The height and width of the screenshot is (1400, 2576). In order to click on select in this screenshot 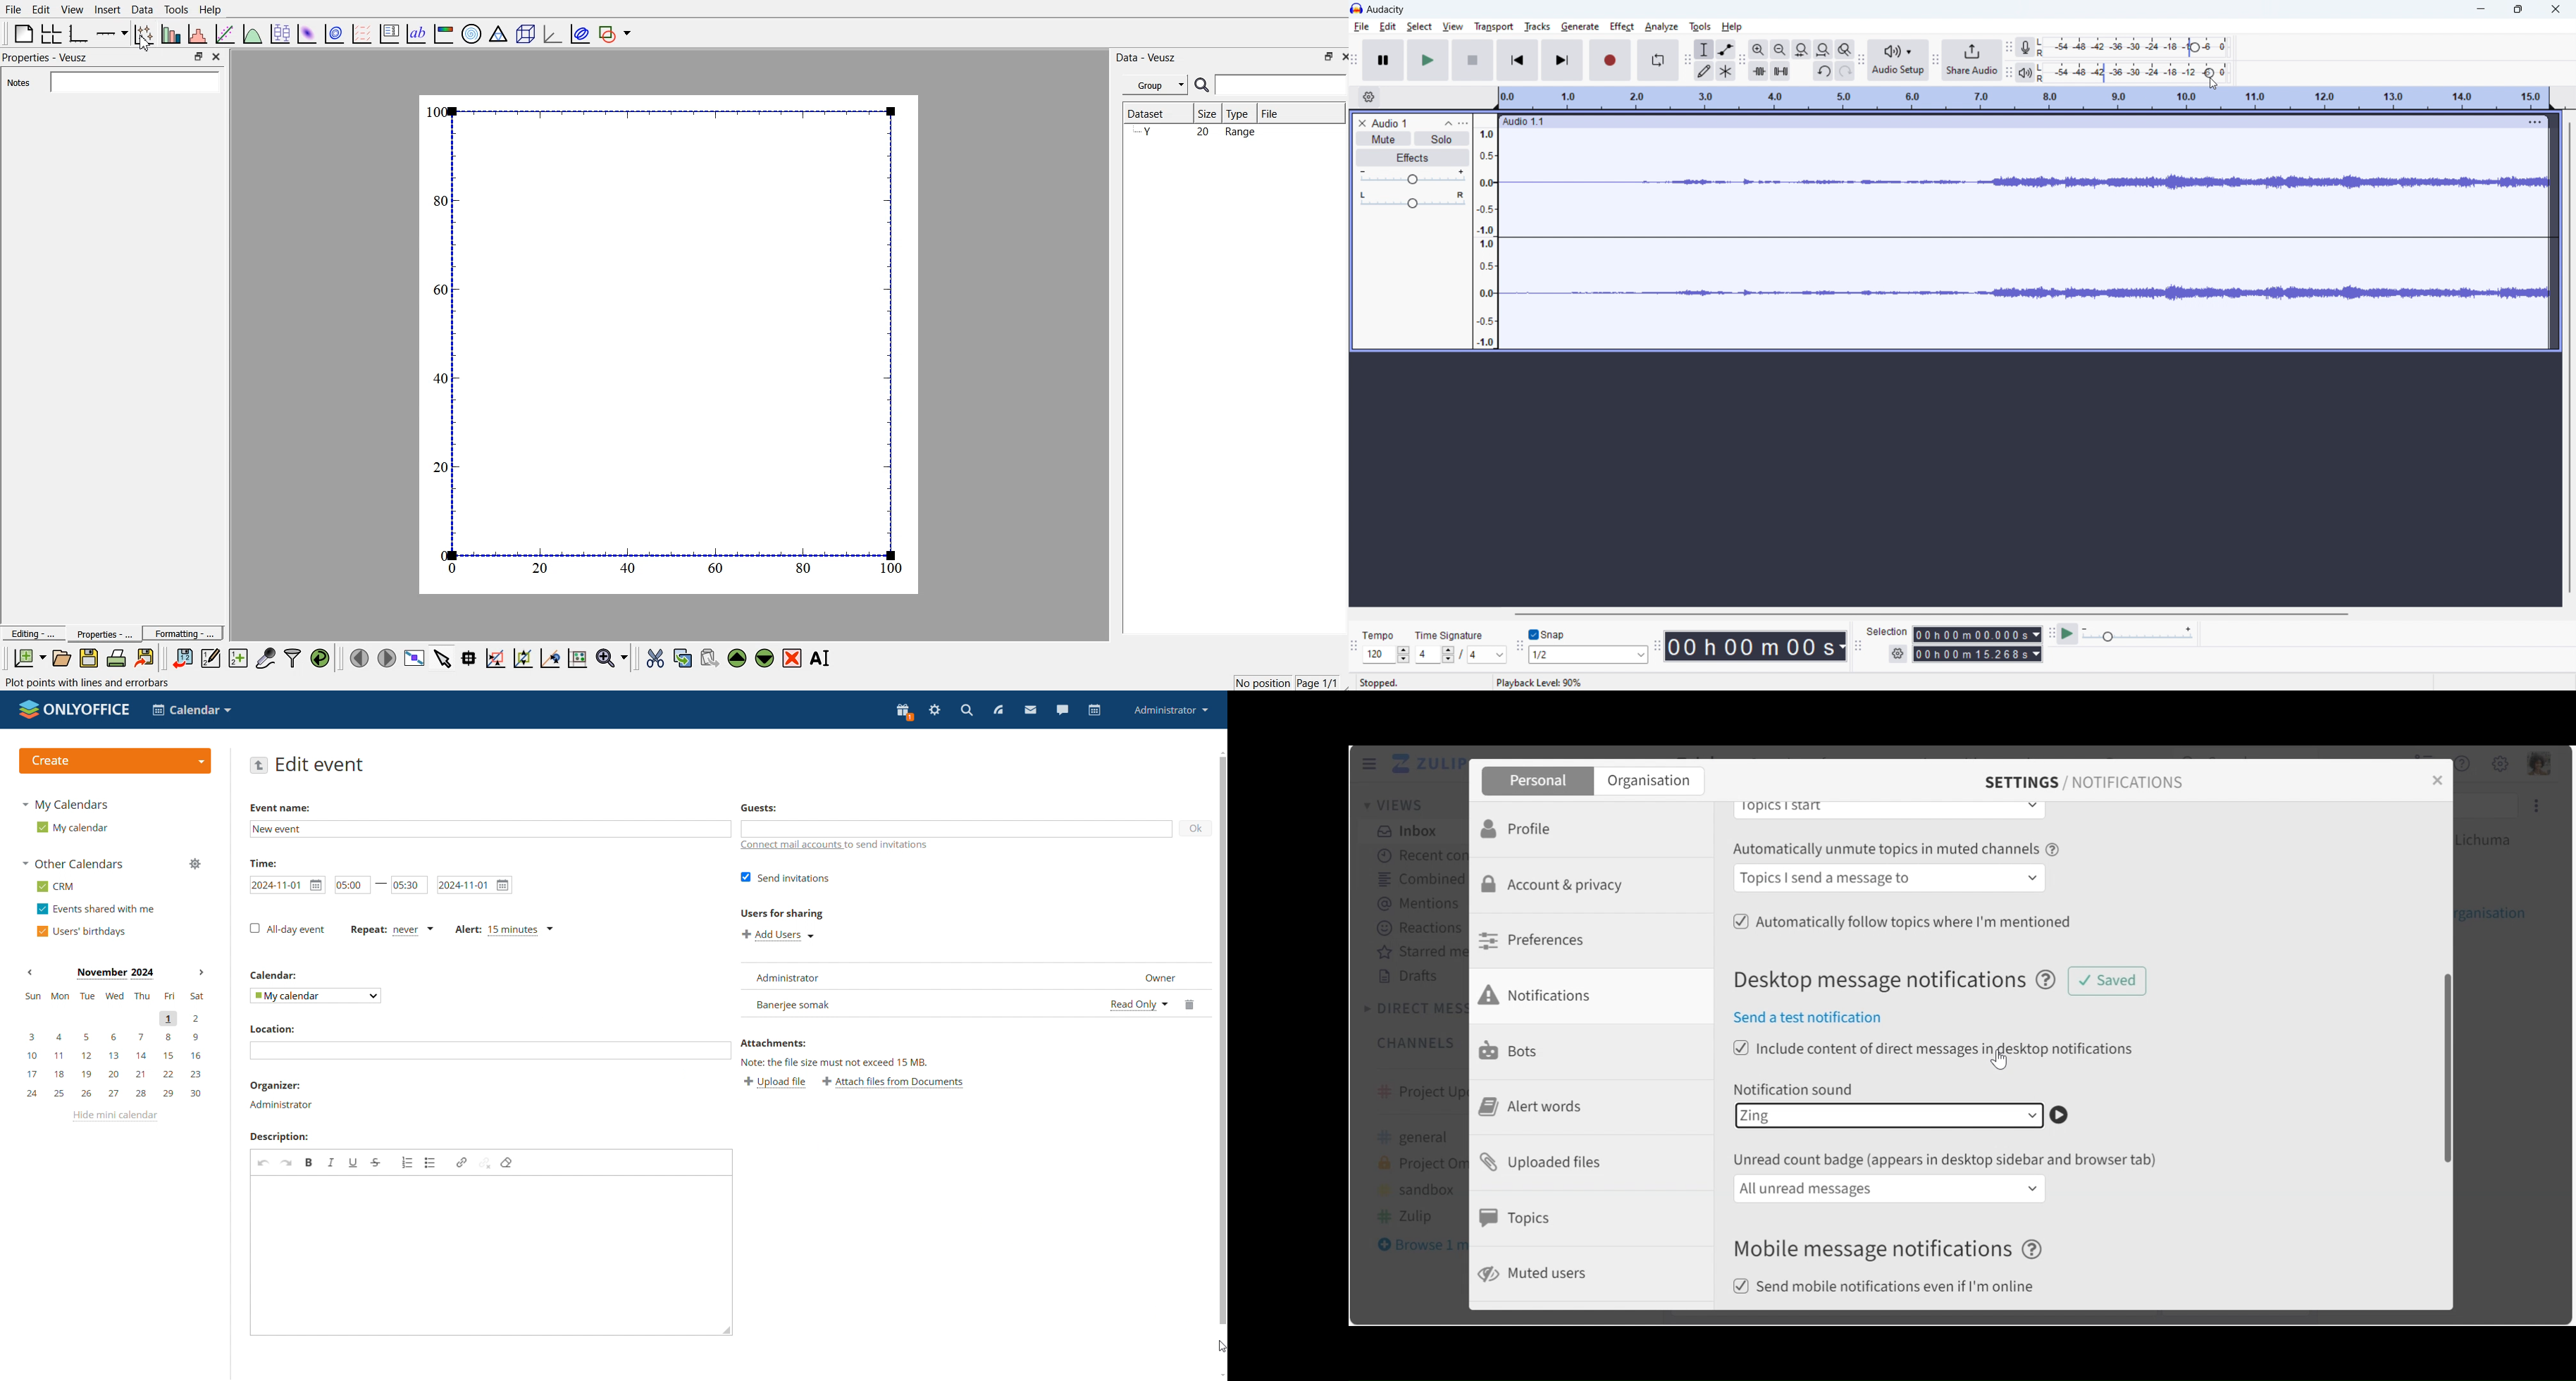, I will do `click(1420, 26)`.